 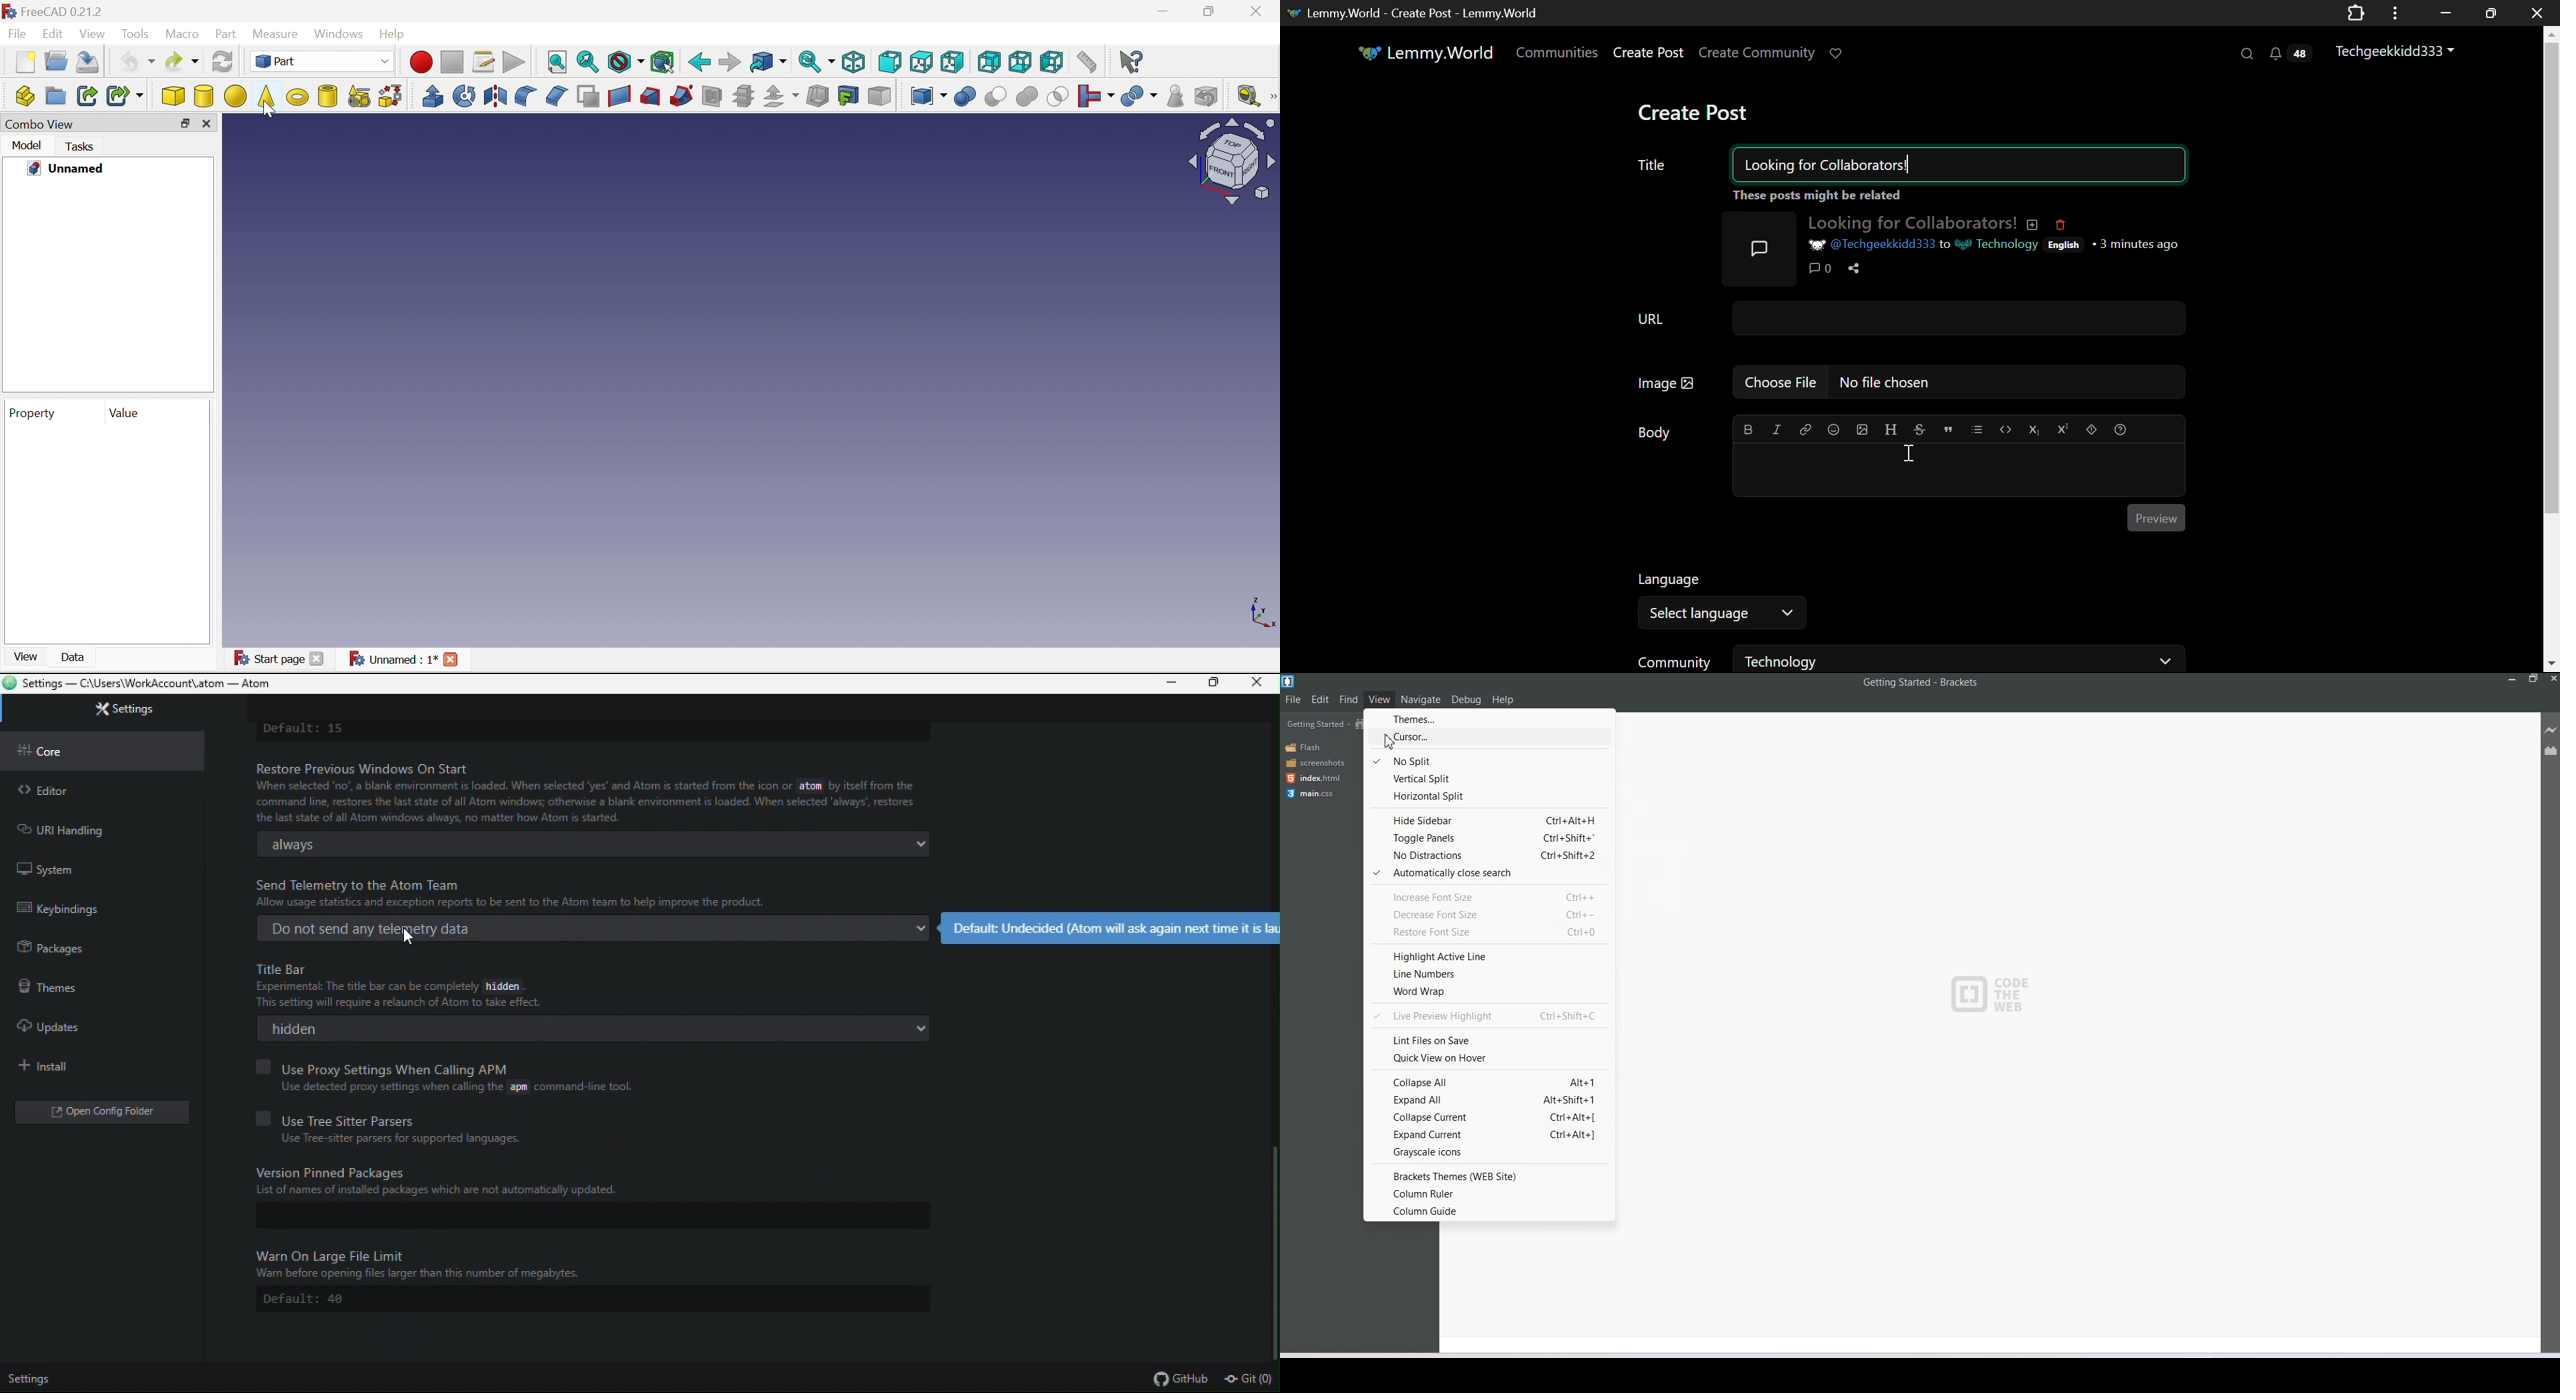 I want to click on Word wrap, so click(x=1487, y=993).